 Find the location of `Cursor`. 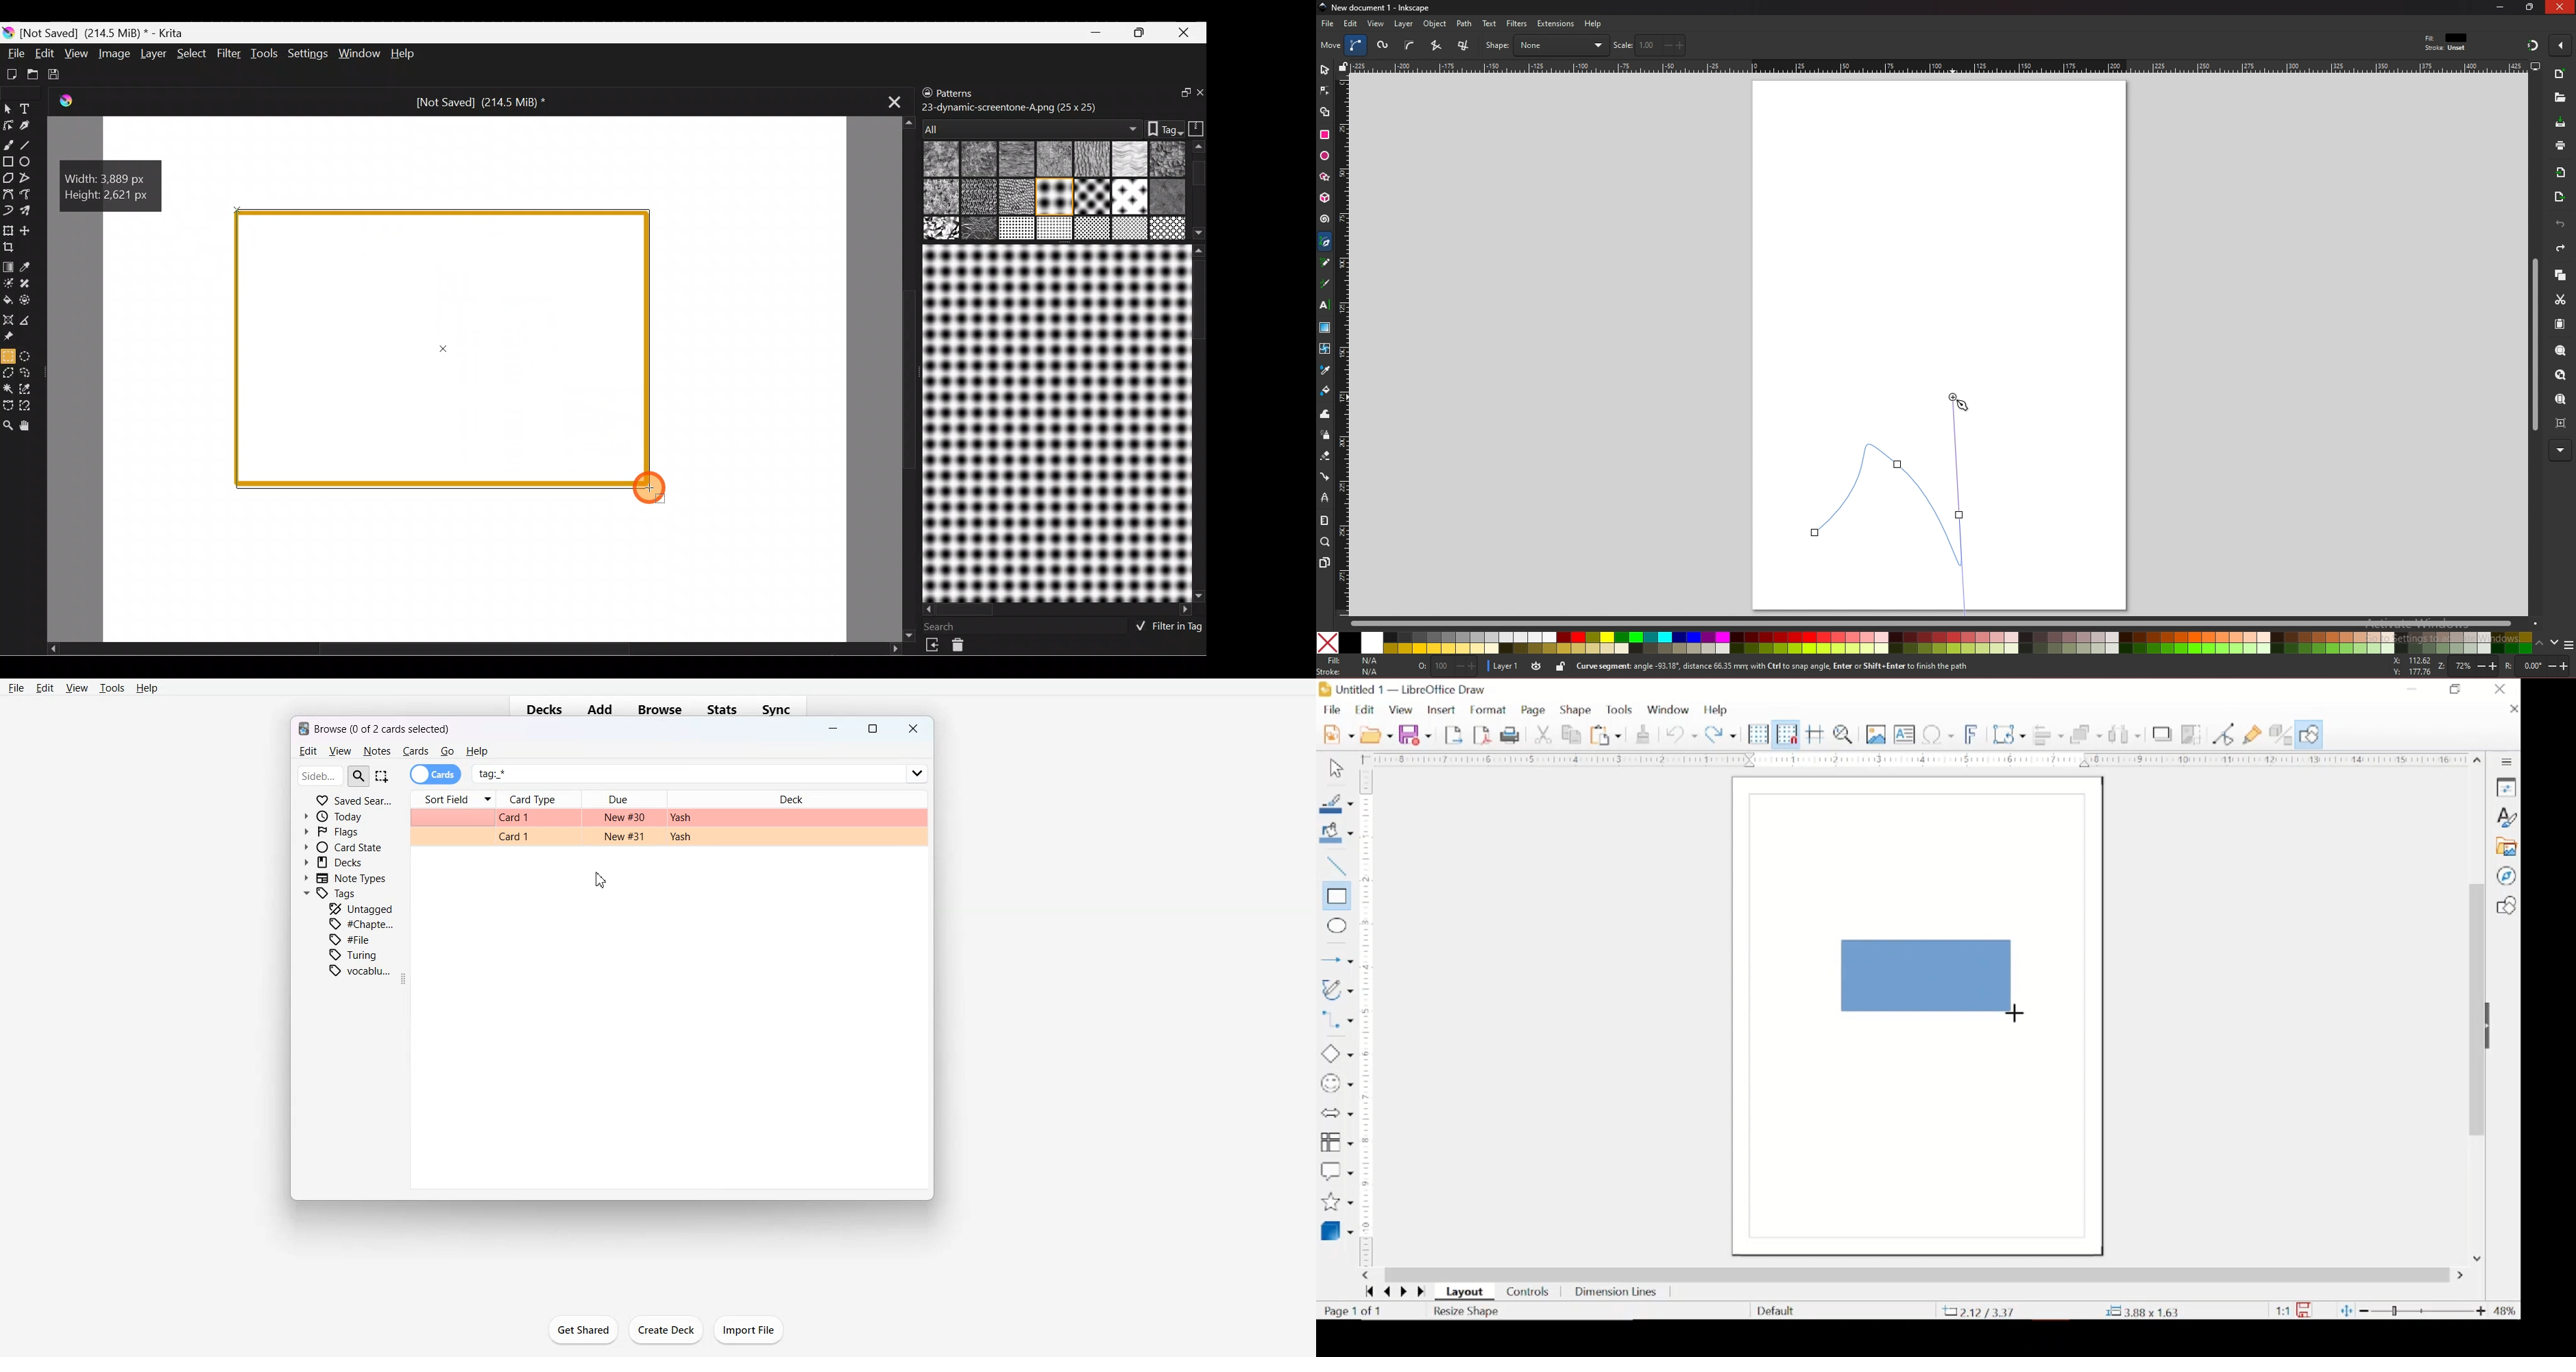

Cursor is located at coordinates (655, 490).